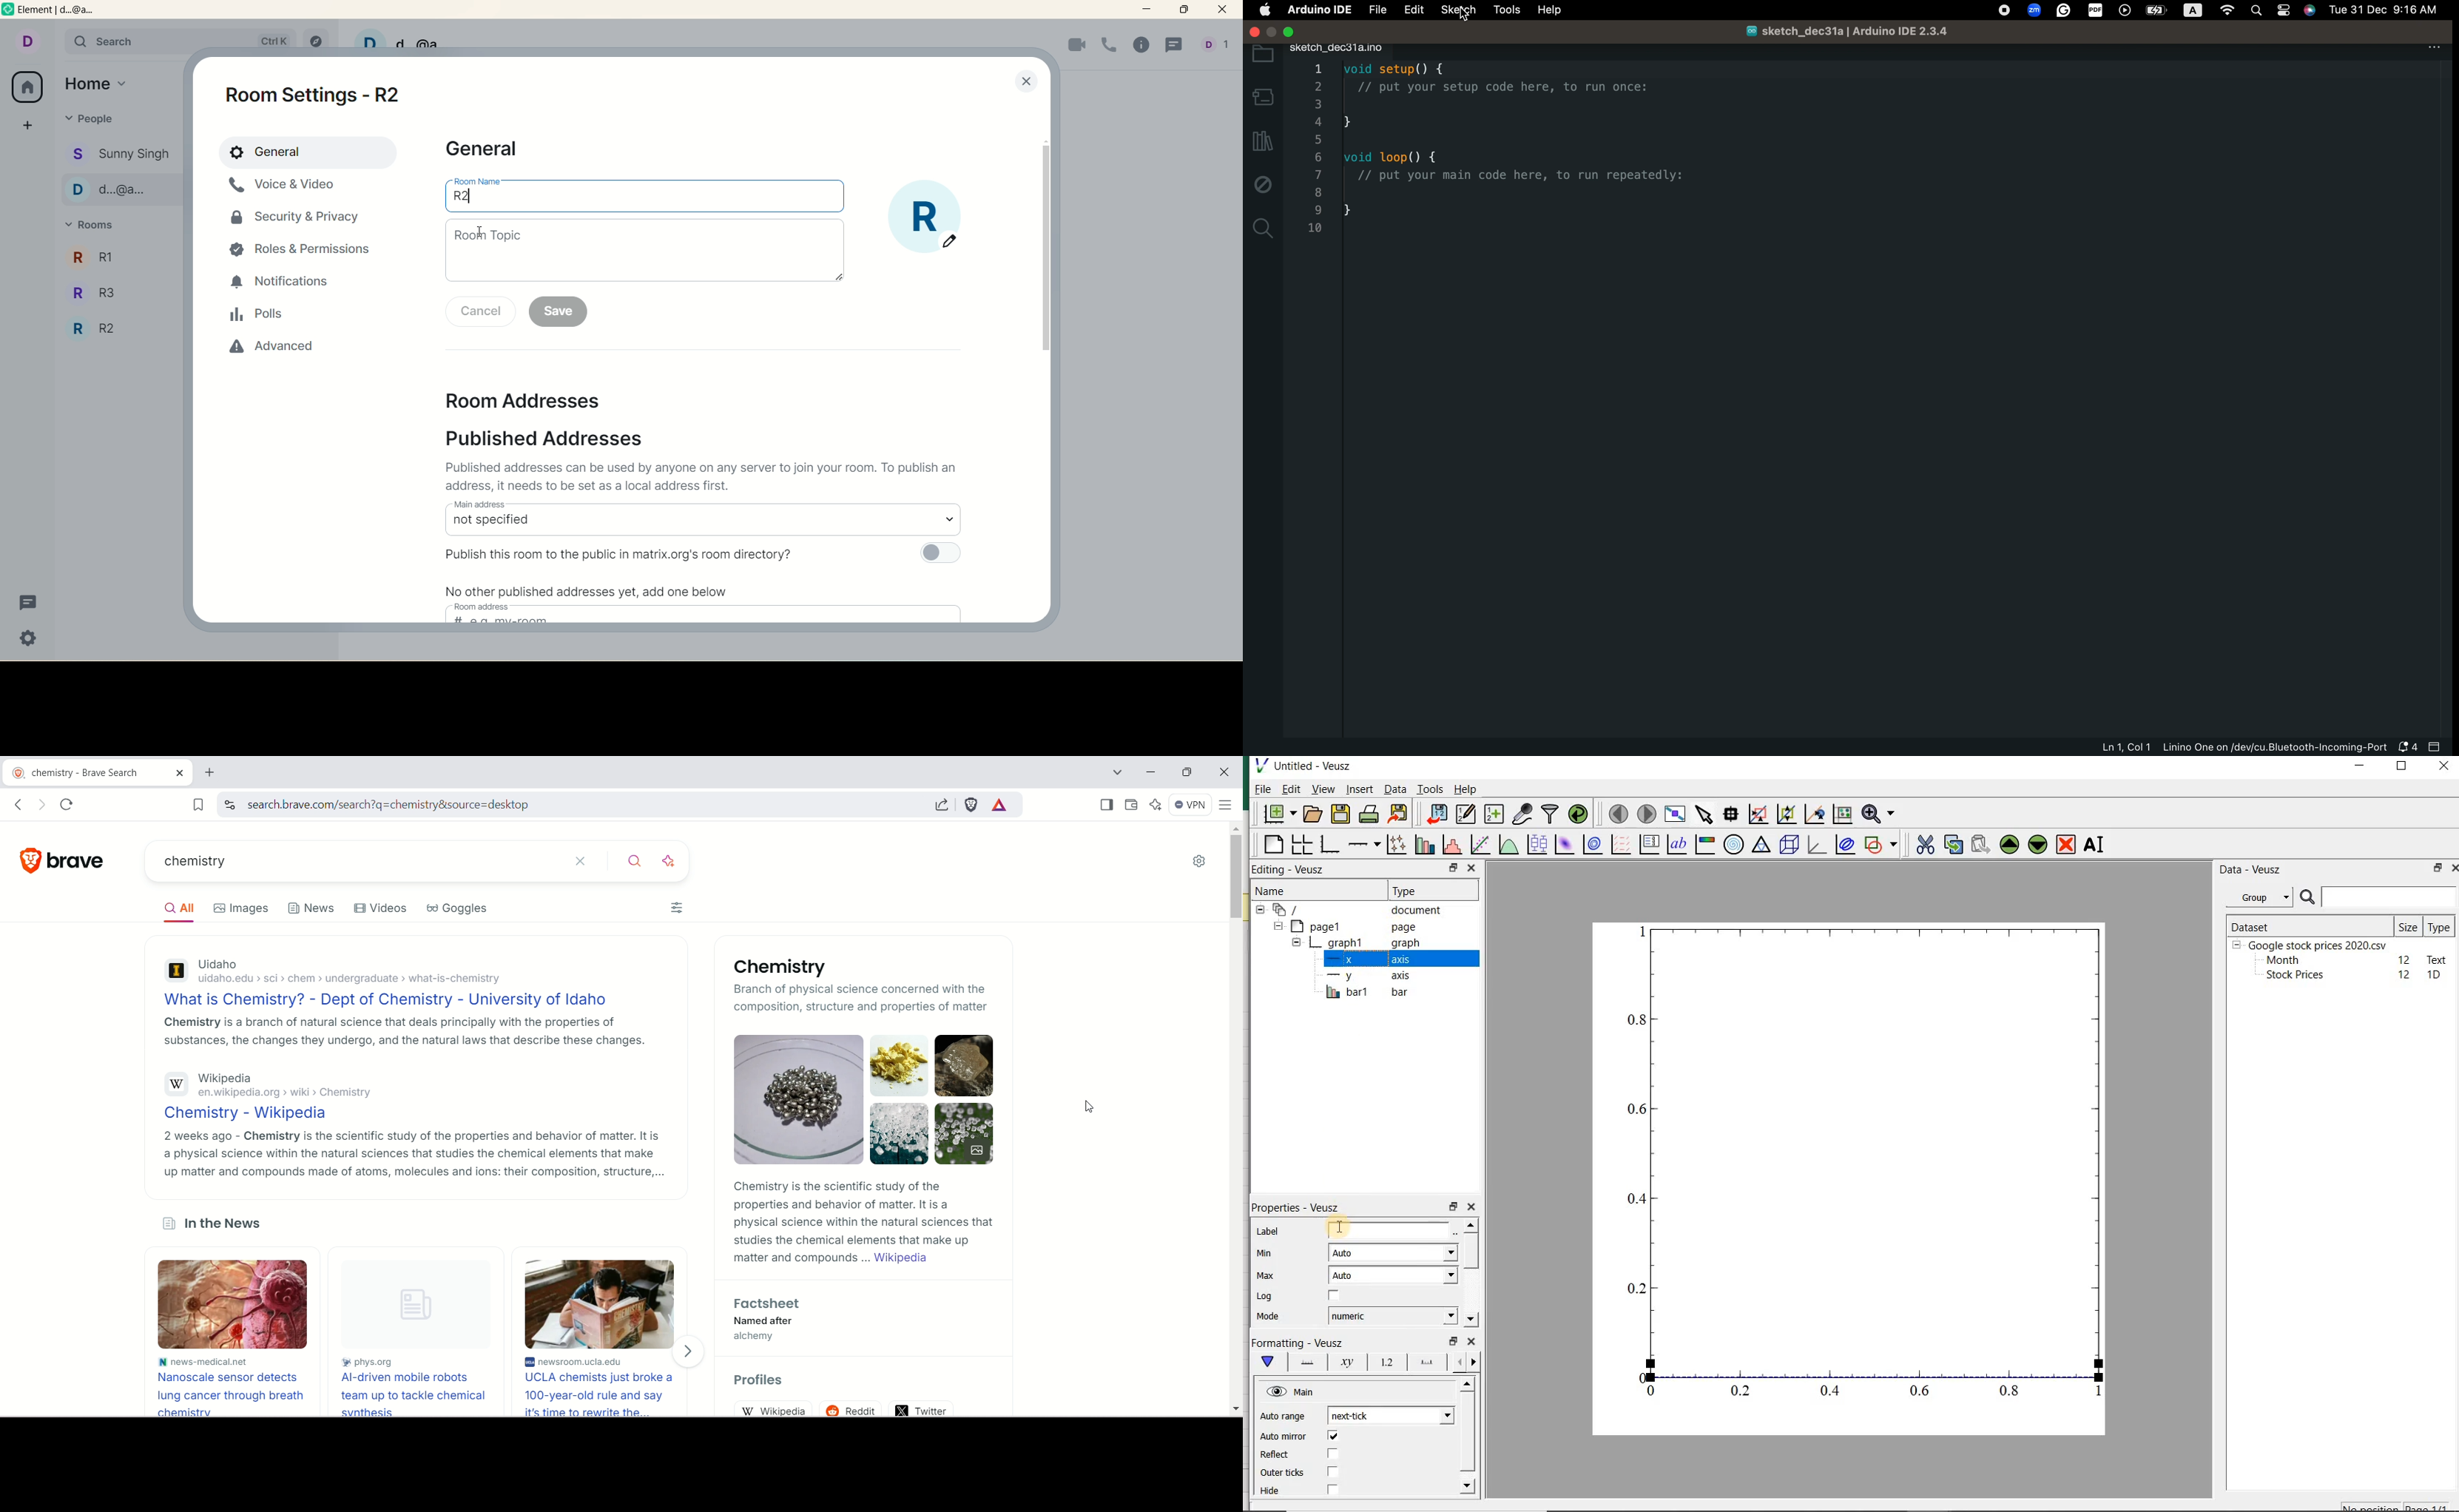 The width and height of the screenshot is (2464, 1512). What do you see at coordinates (1264, 1296) in the screenshot?
I see `Log` at bounding box center [1264, 1296].